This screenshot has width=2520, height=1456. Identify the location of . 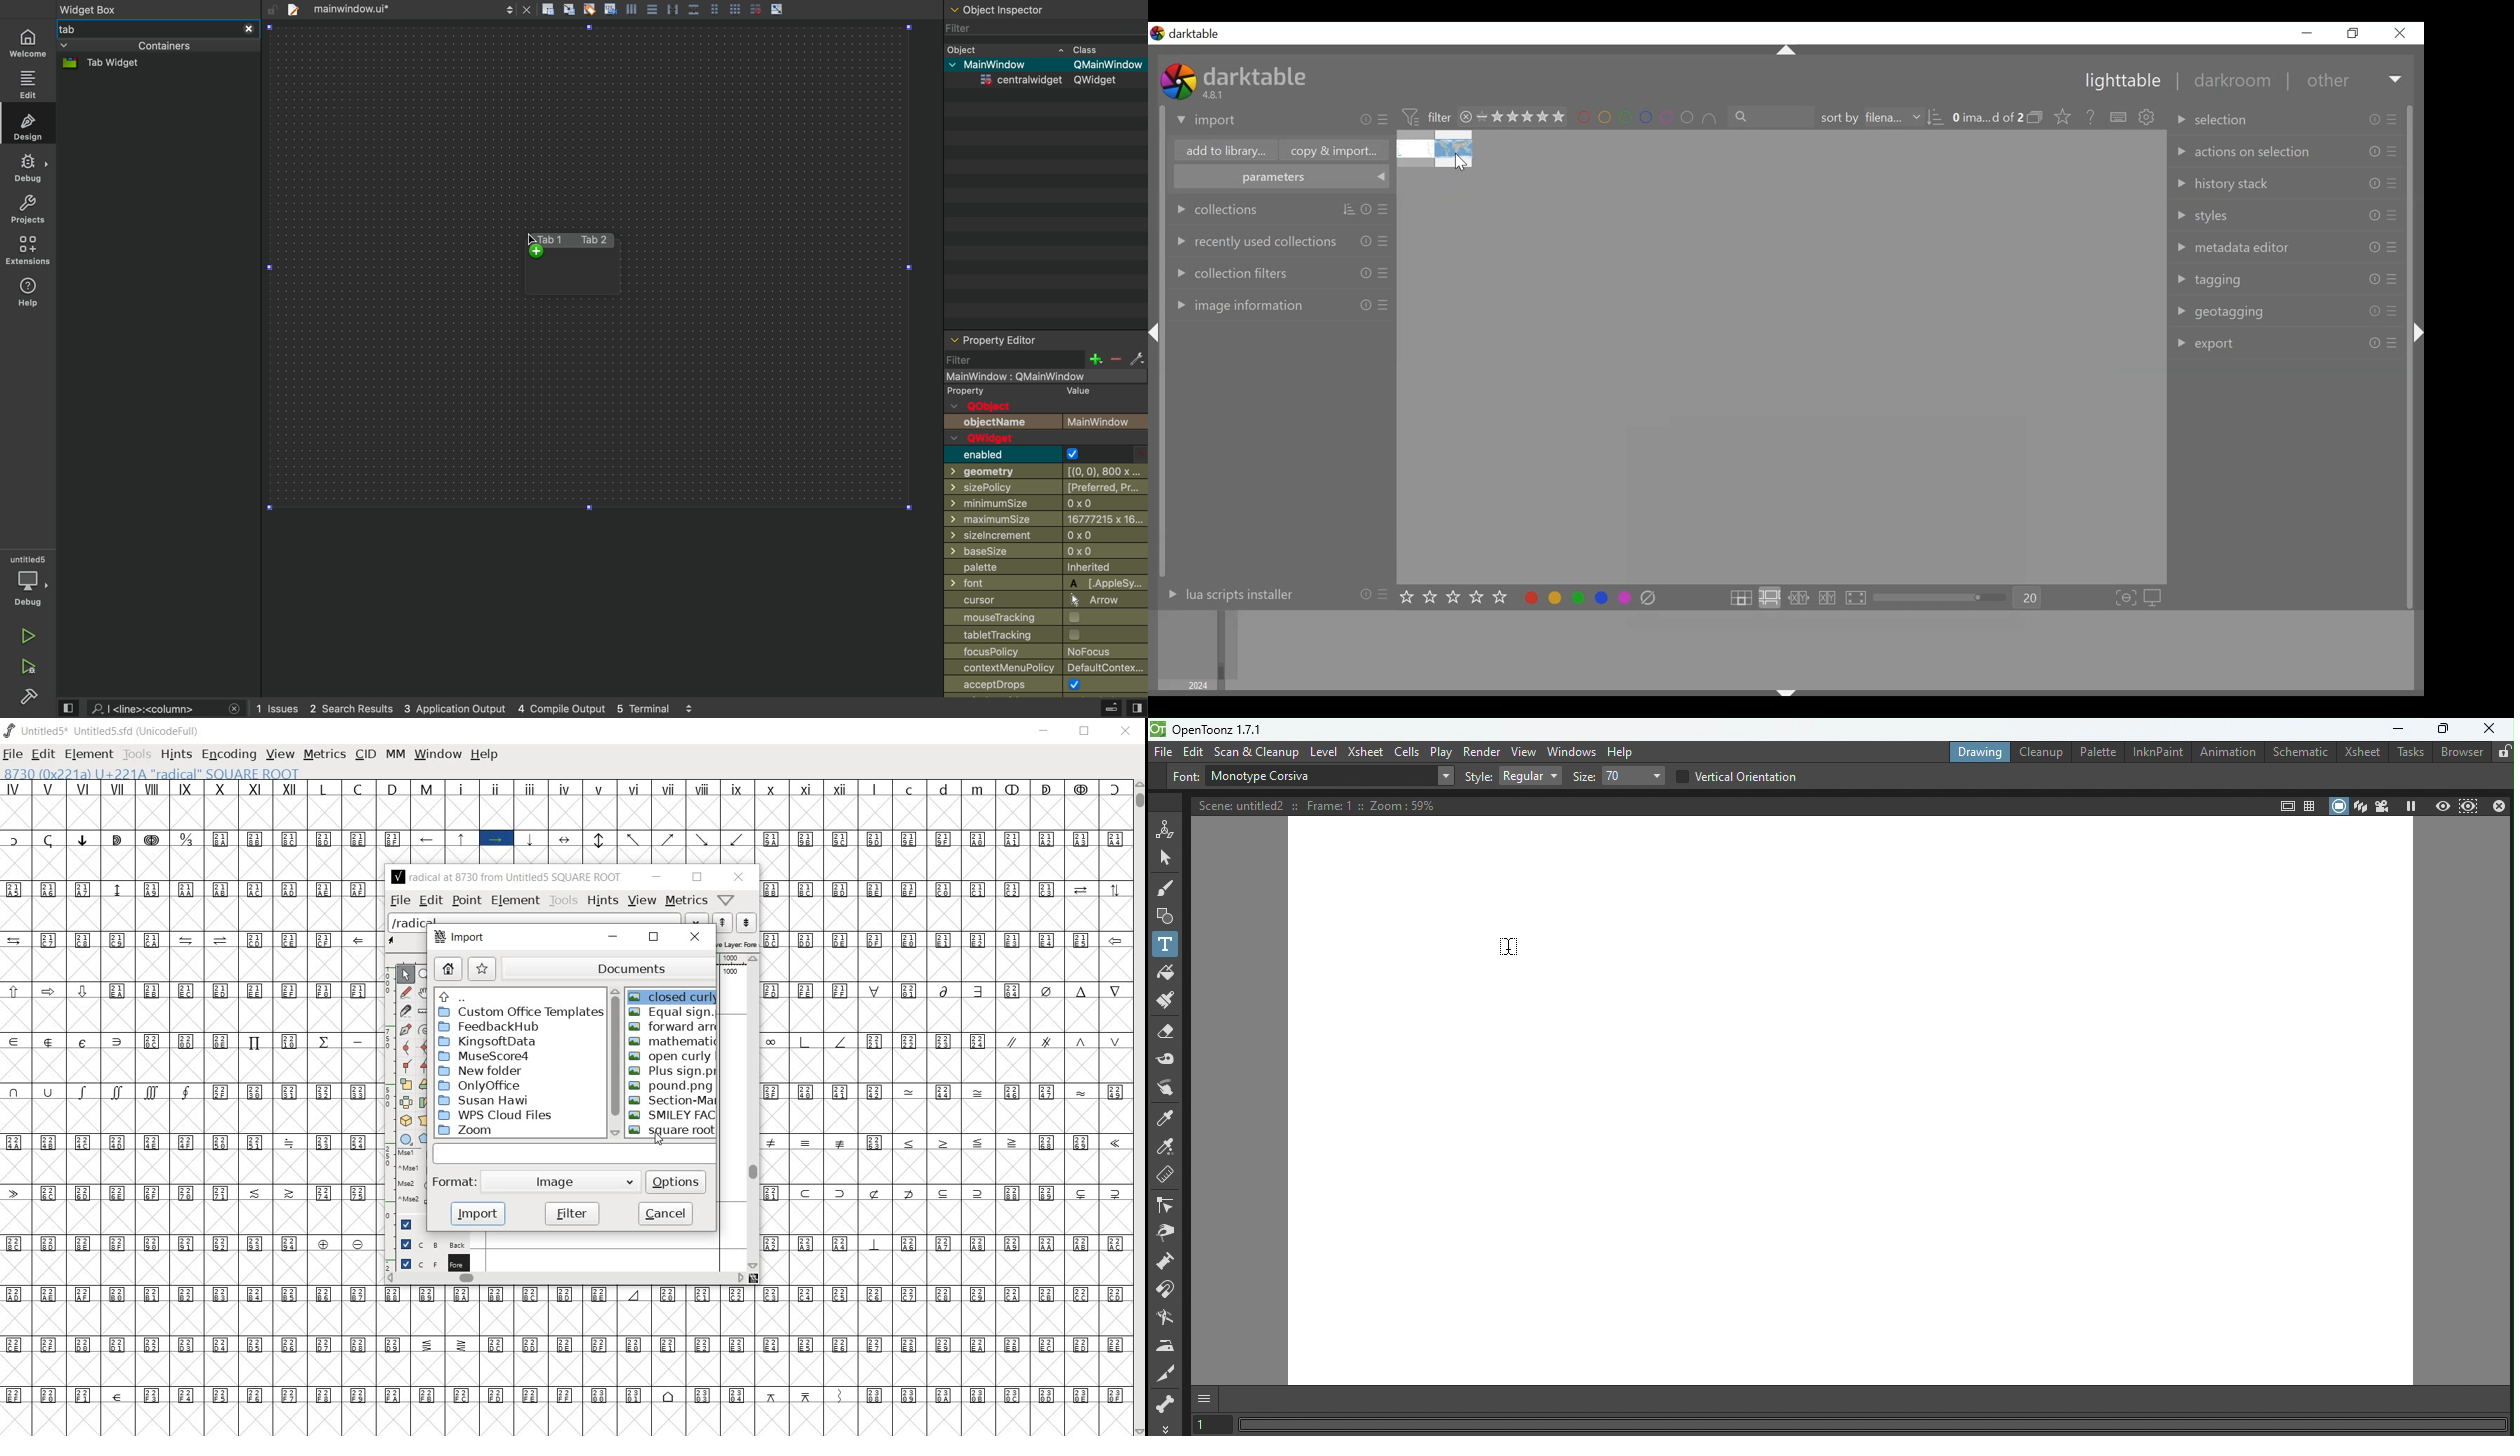
(2393, 312).